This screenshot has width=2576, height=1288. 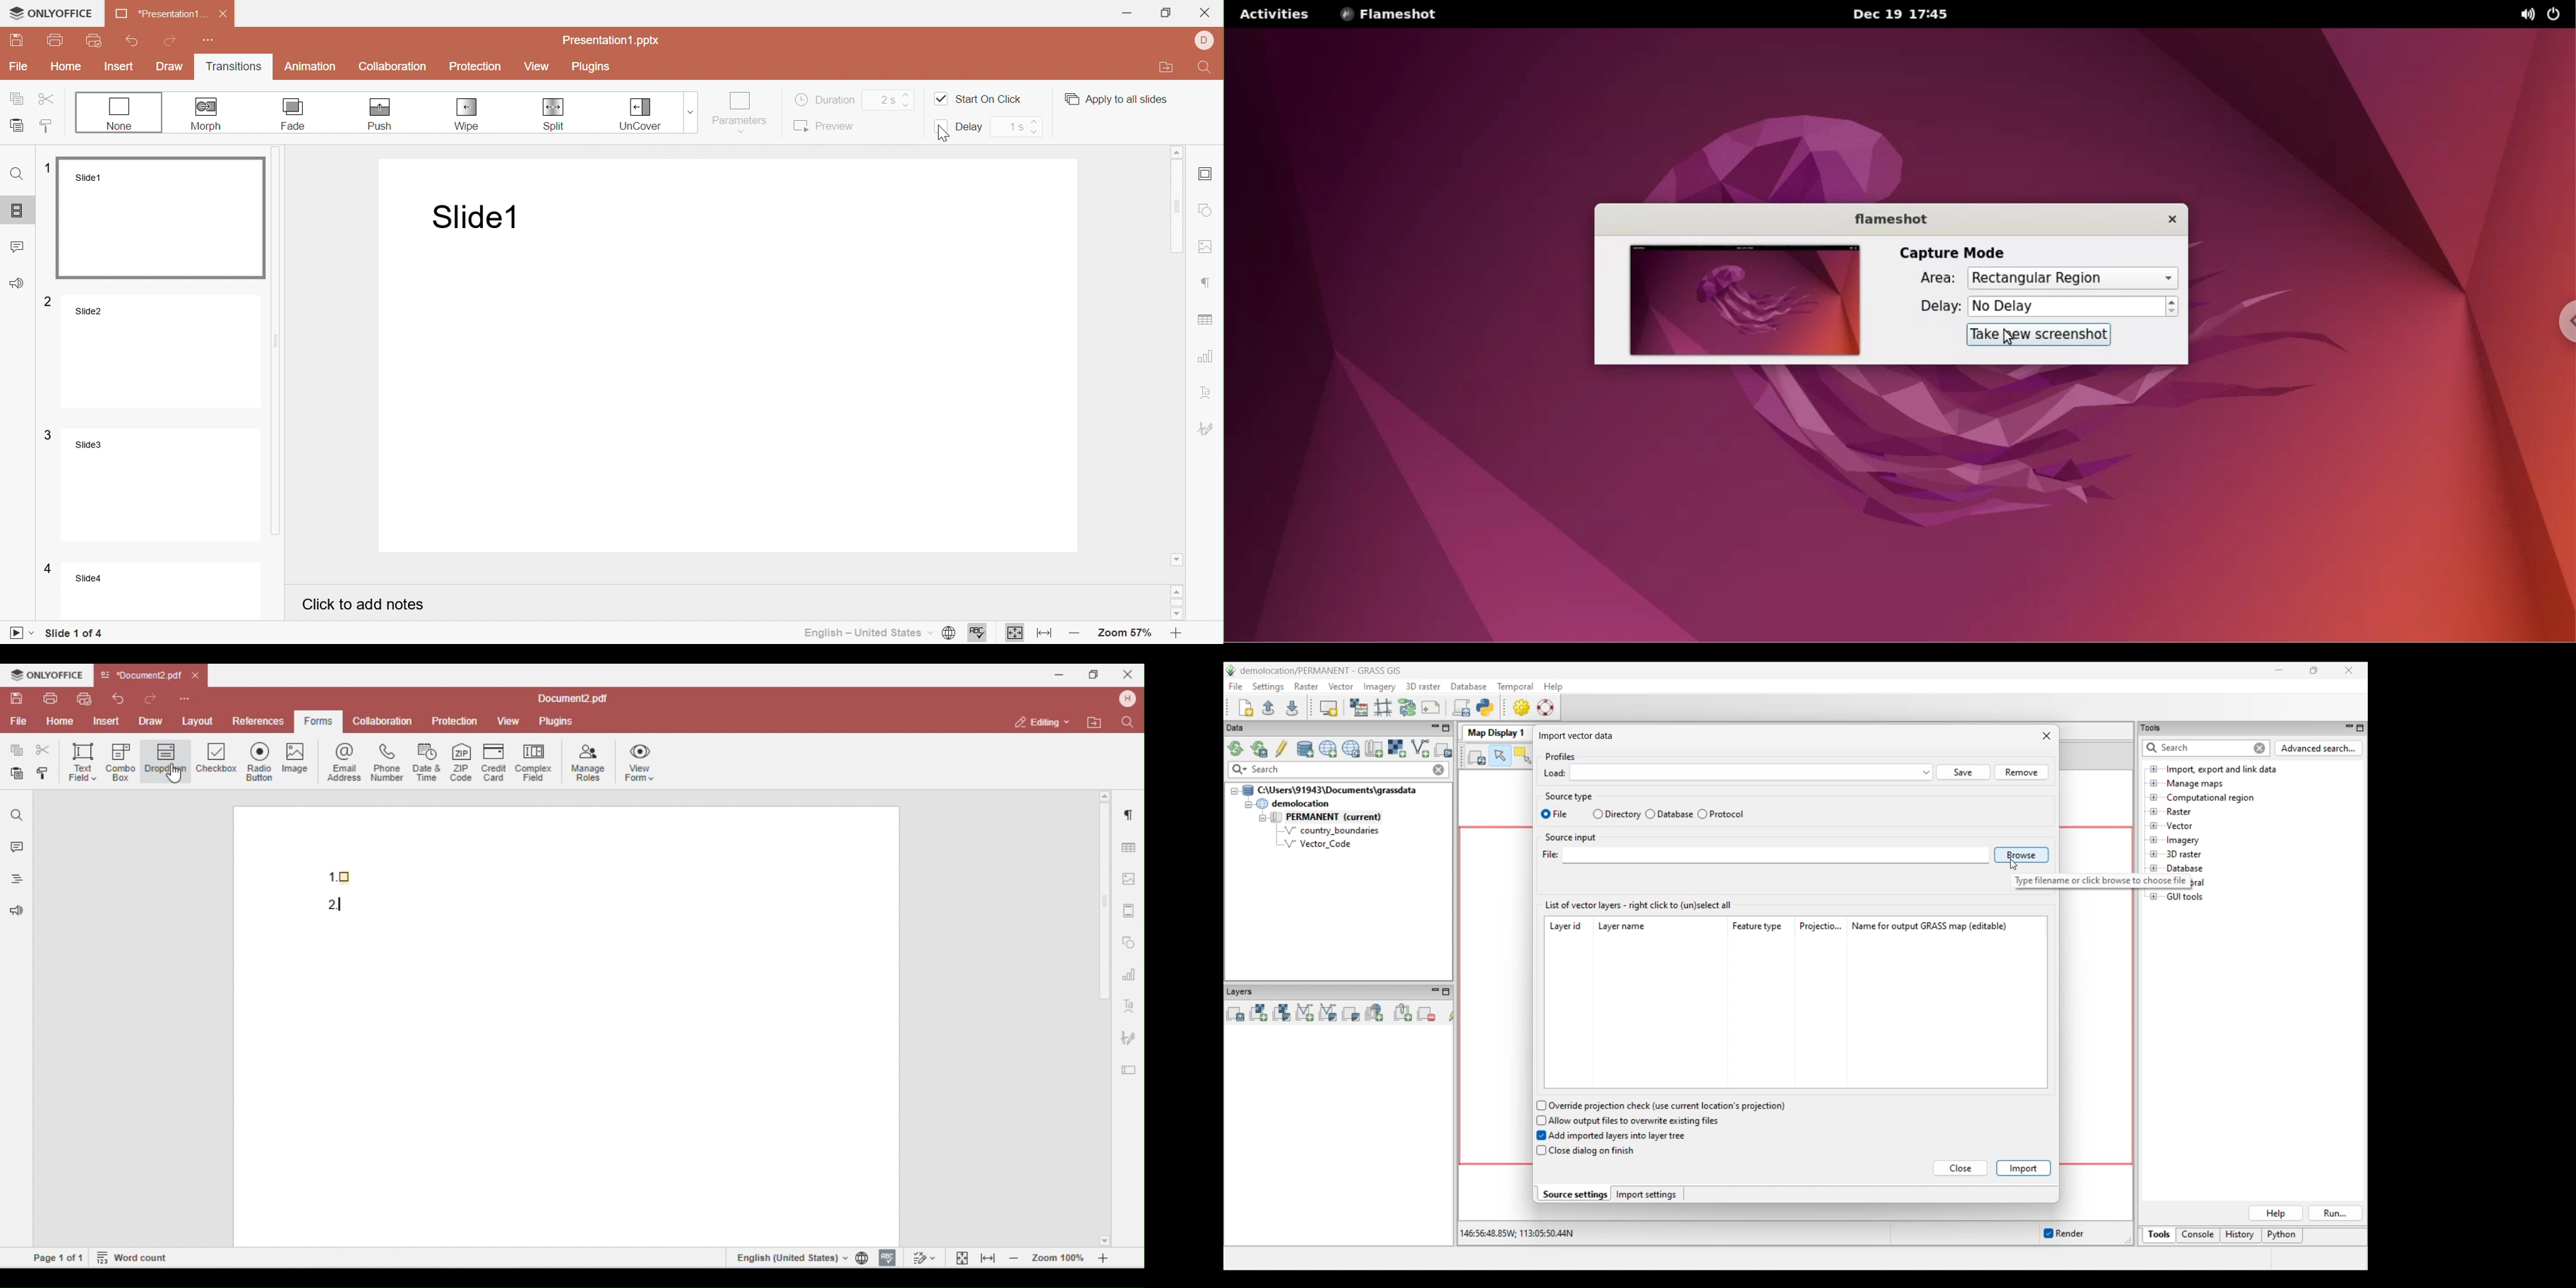 What do you see at coordinates (393, 67) in the screenshot?
I see `Collaboration` at bounding box center [393, 67].